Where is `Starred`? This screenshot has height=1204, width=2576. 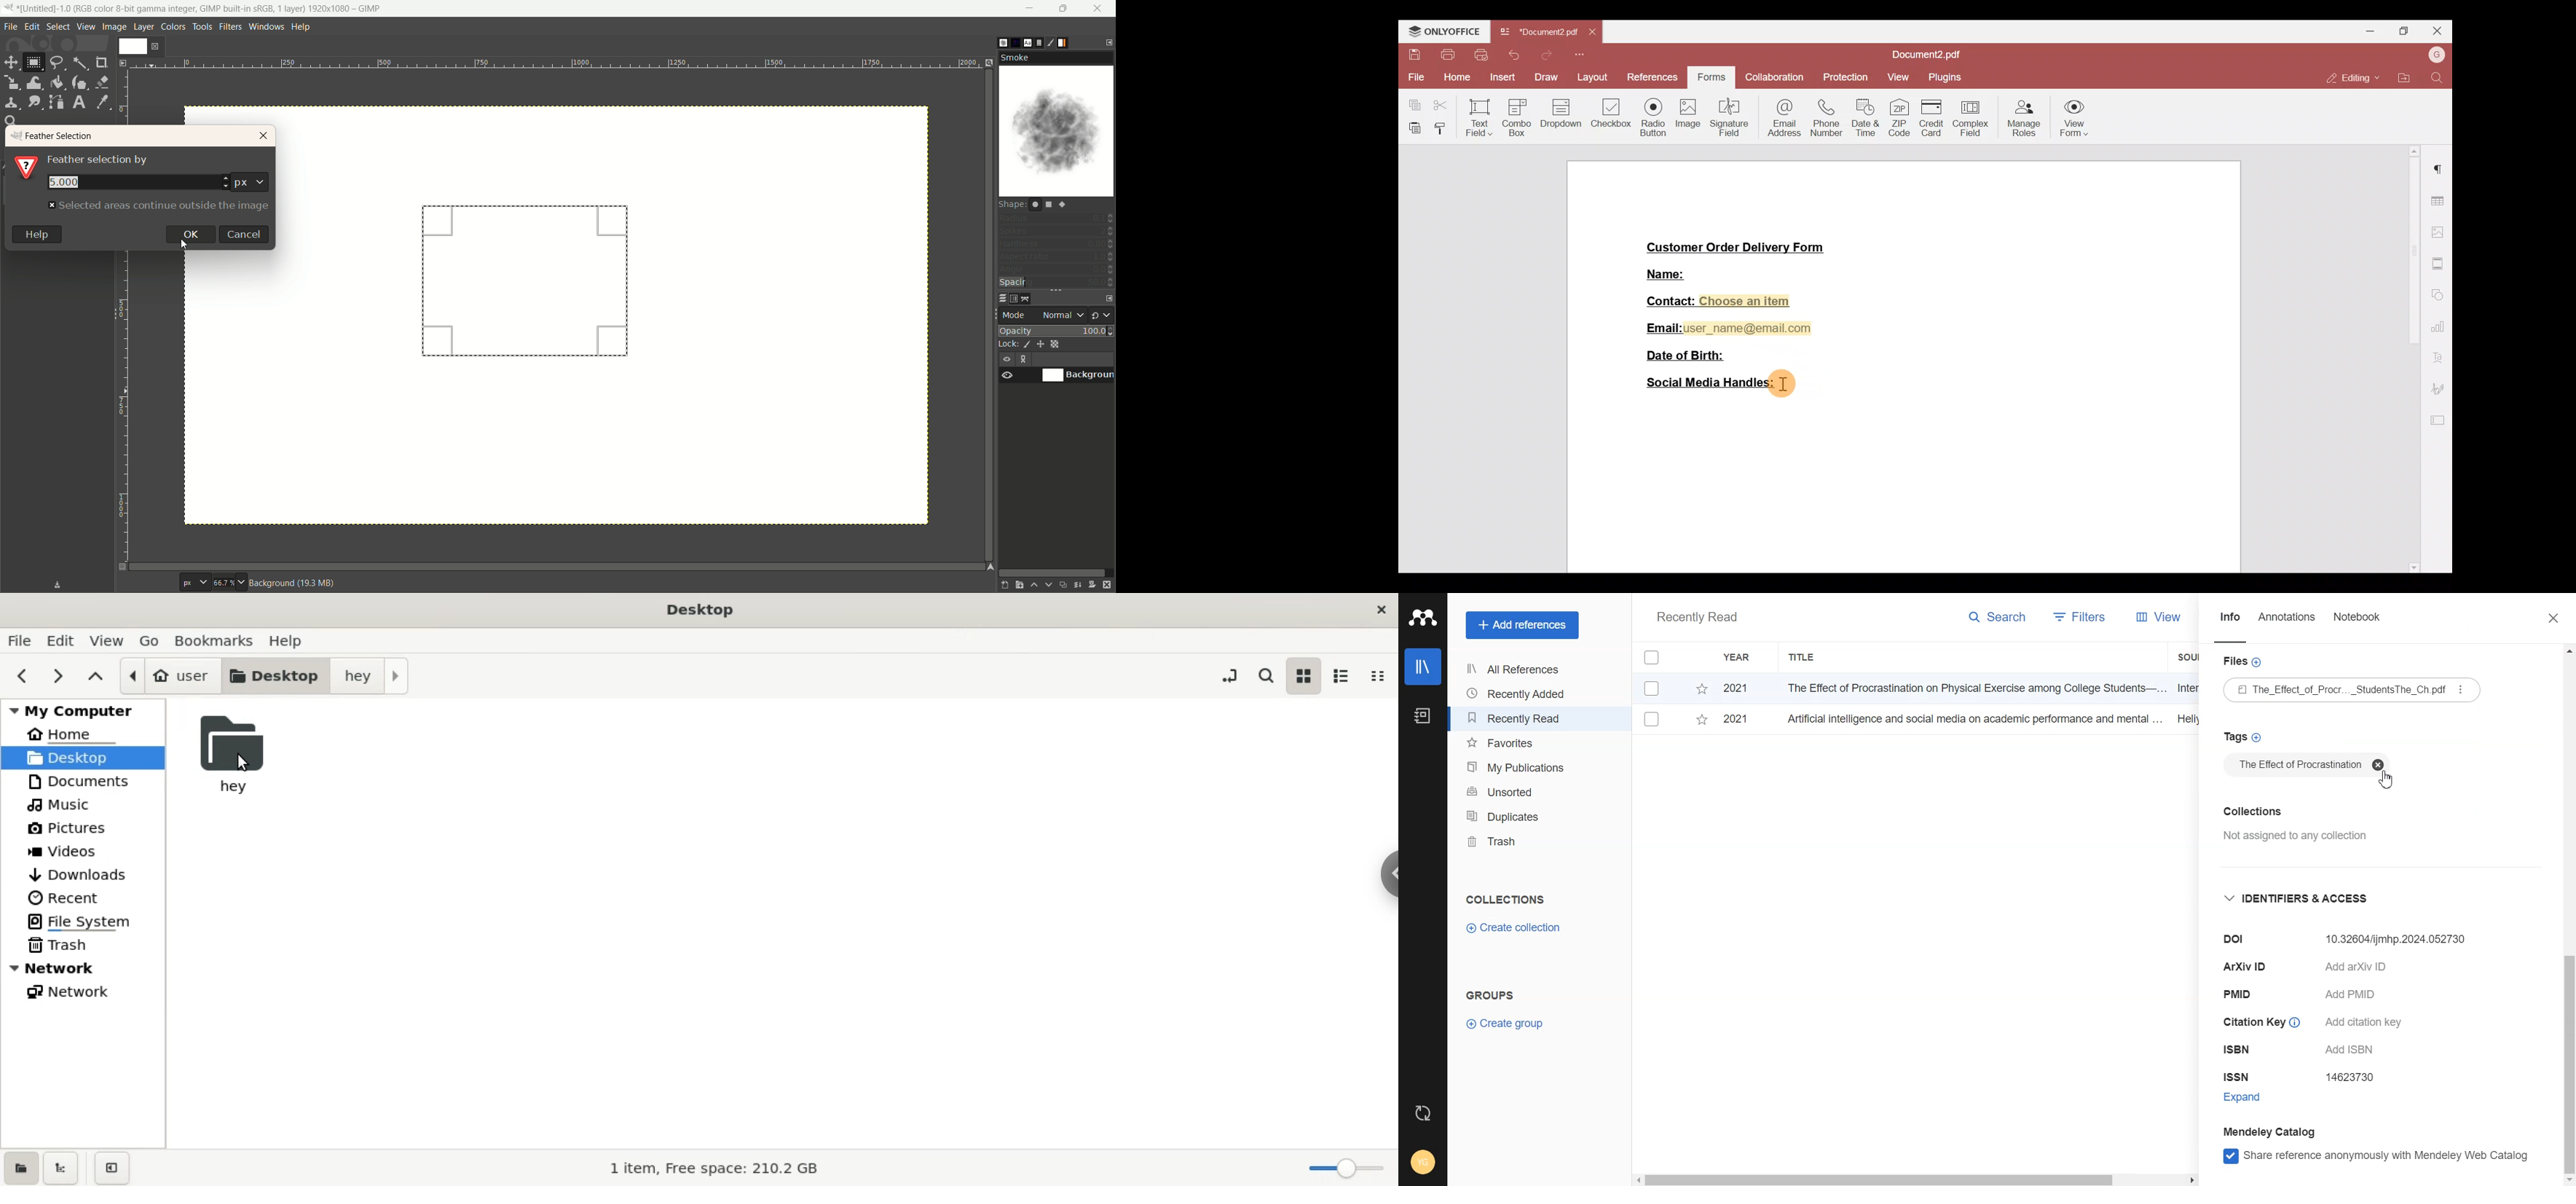 Starred is located at coordinates (1702, 689).